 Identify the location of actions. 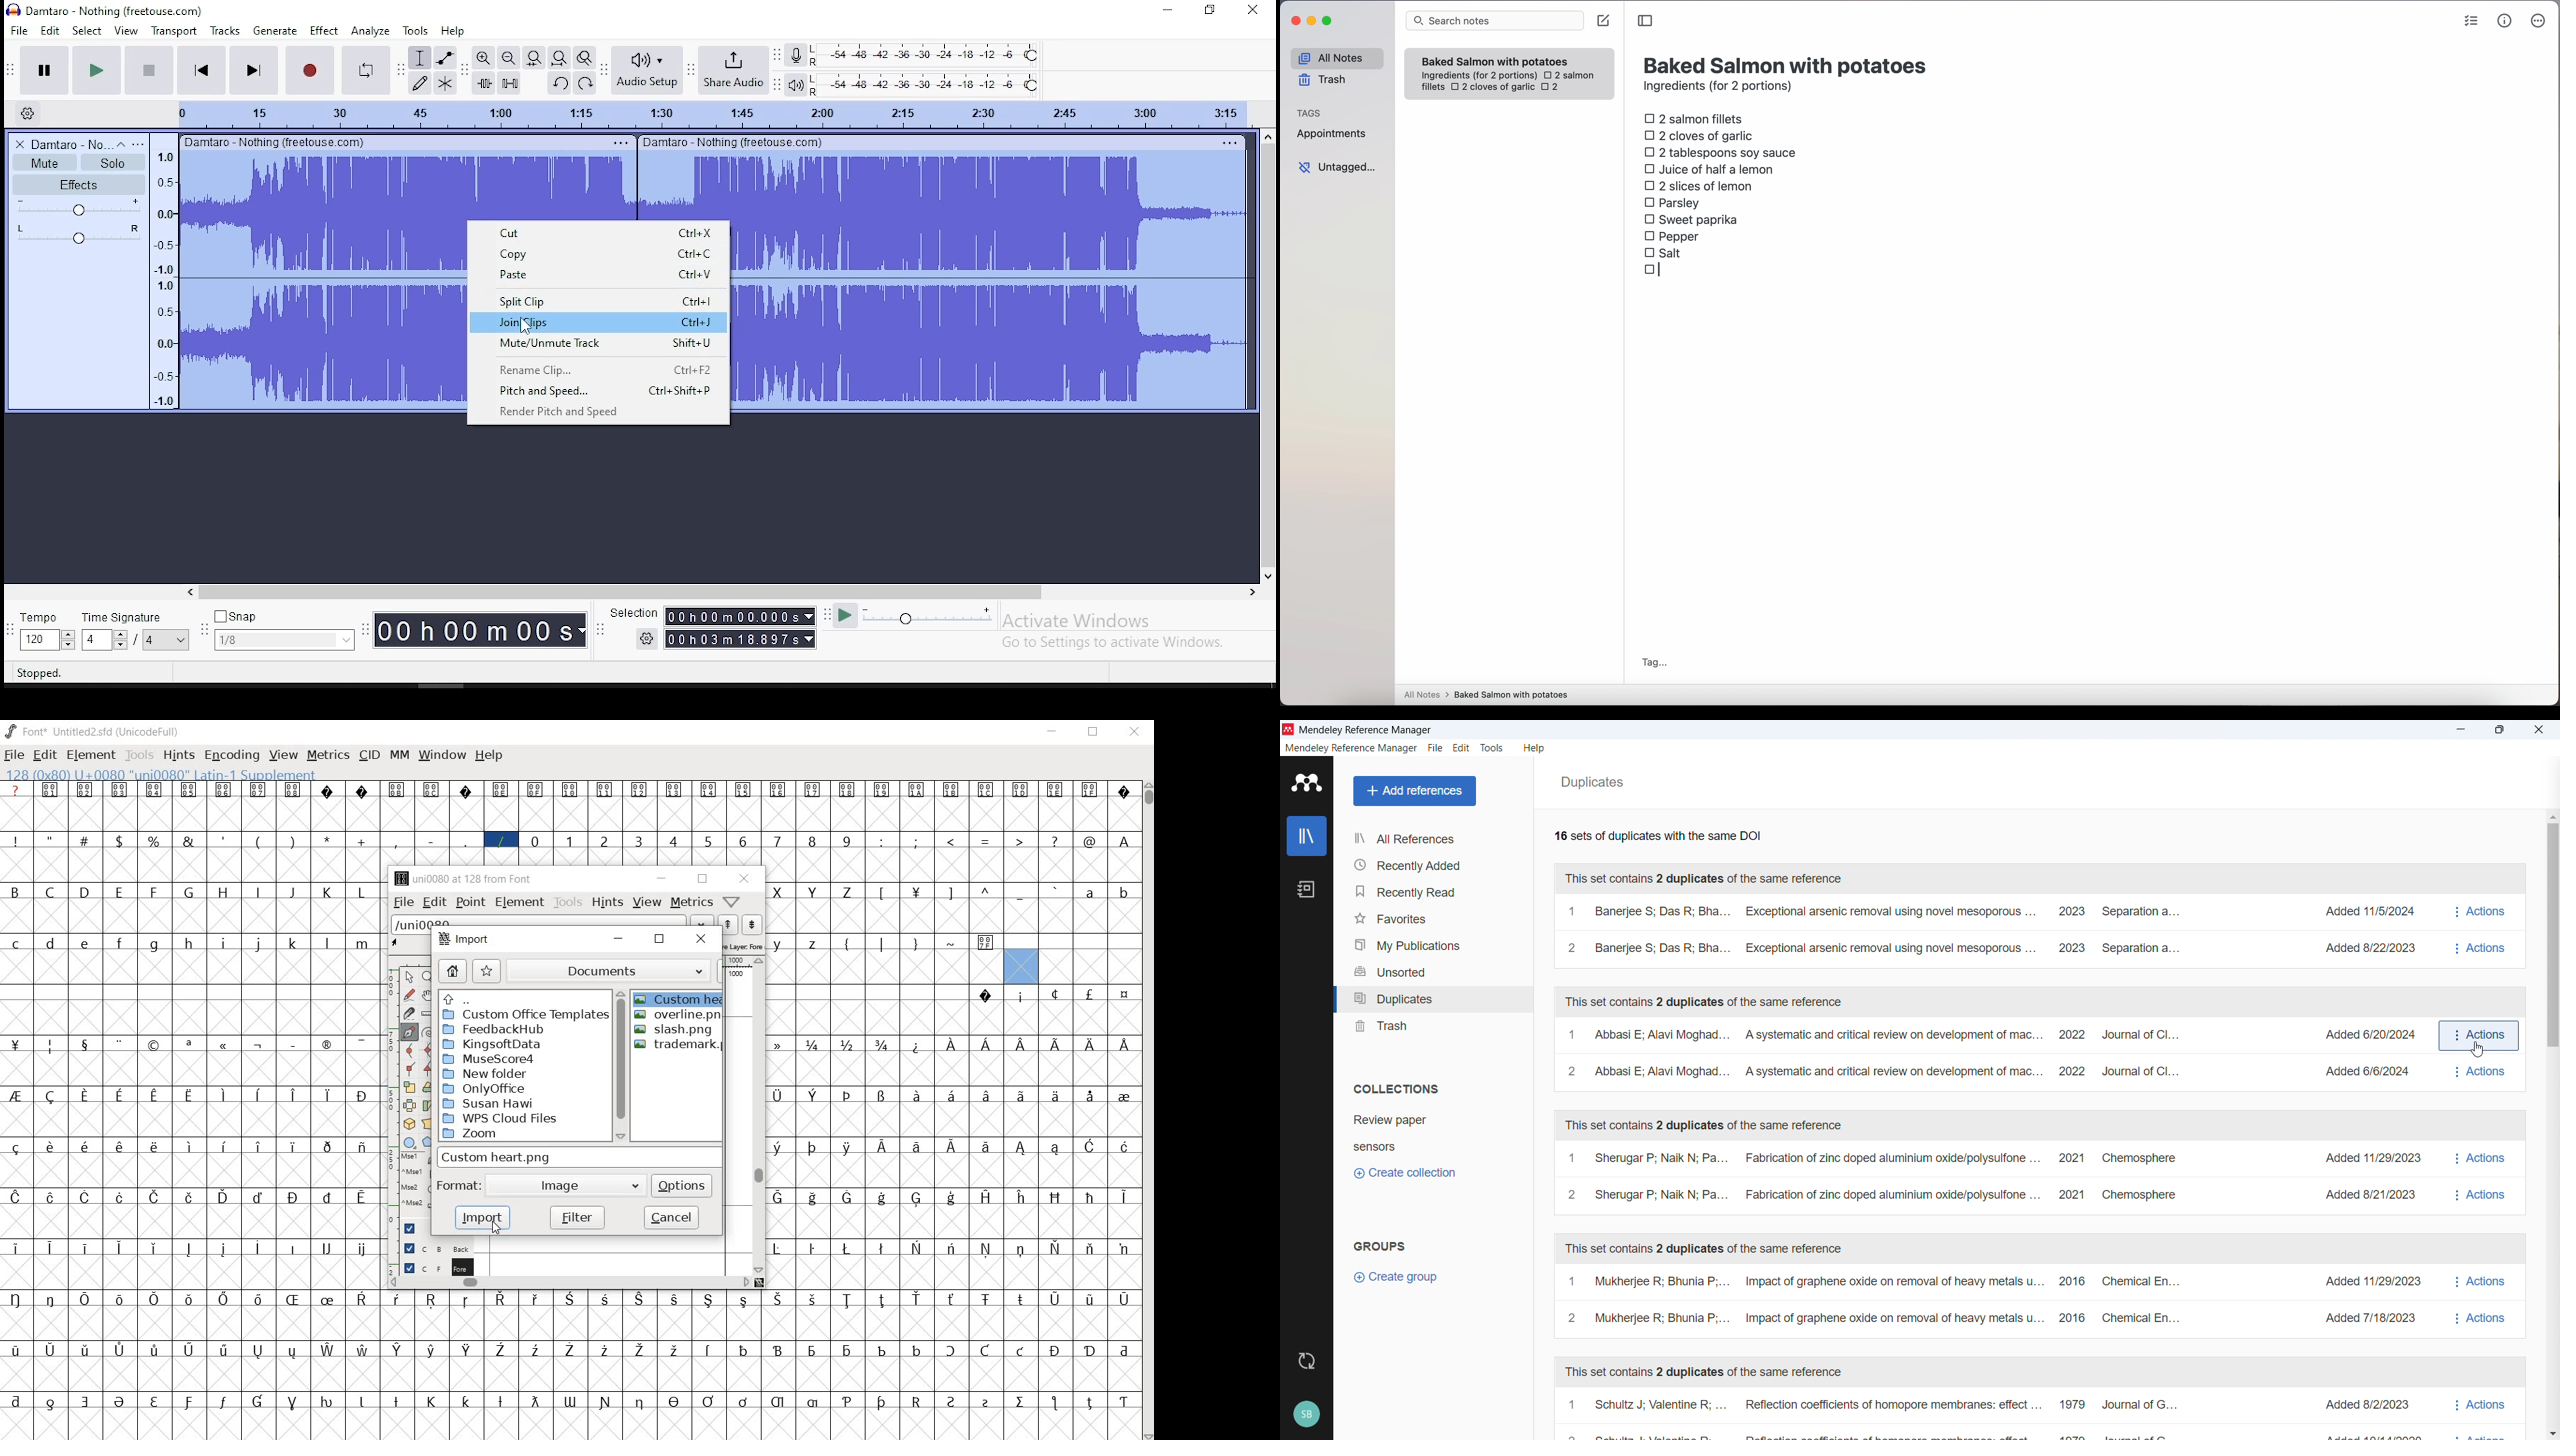
(2481, 1301).